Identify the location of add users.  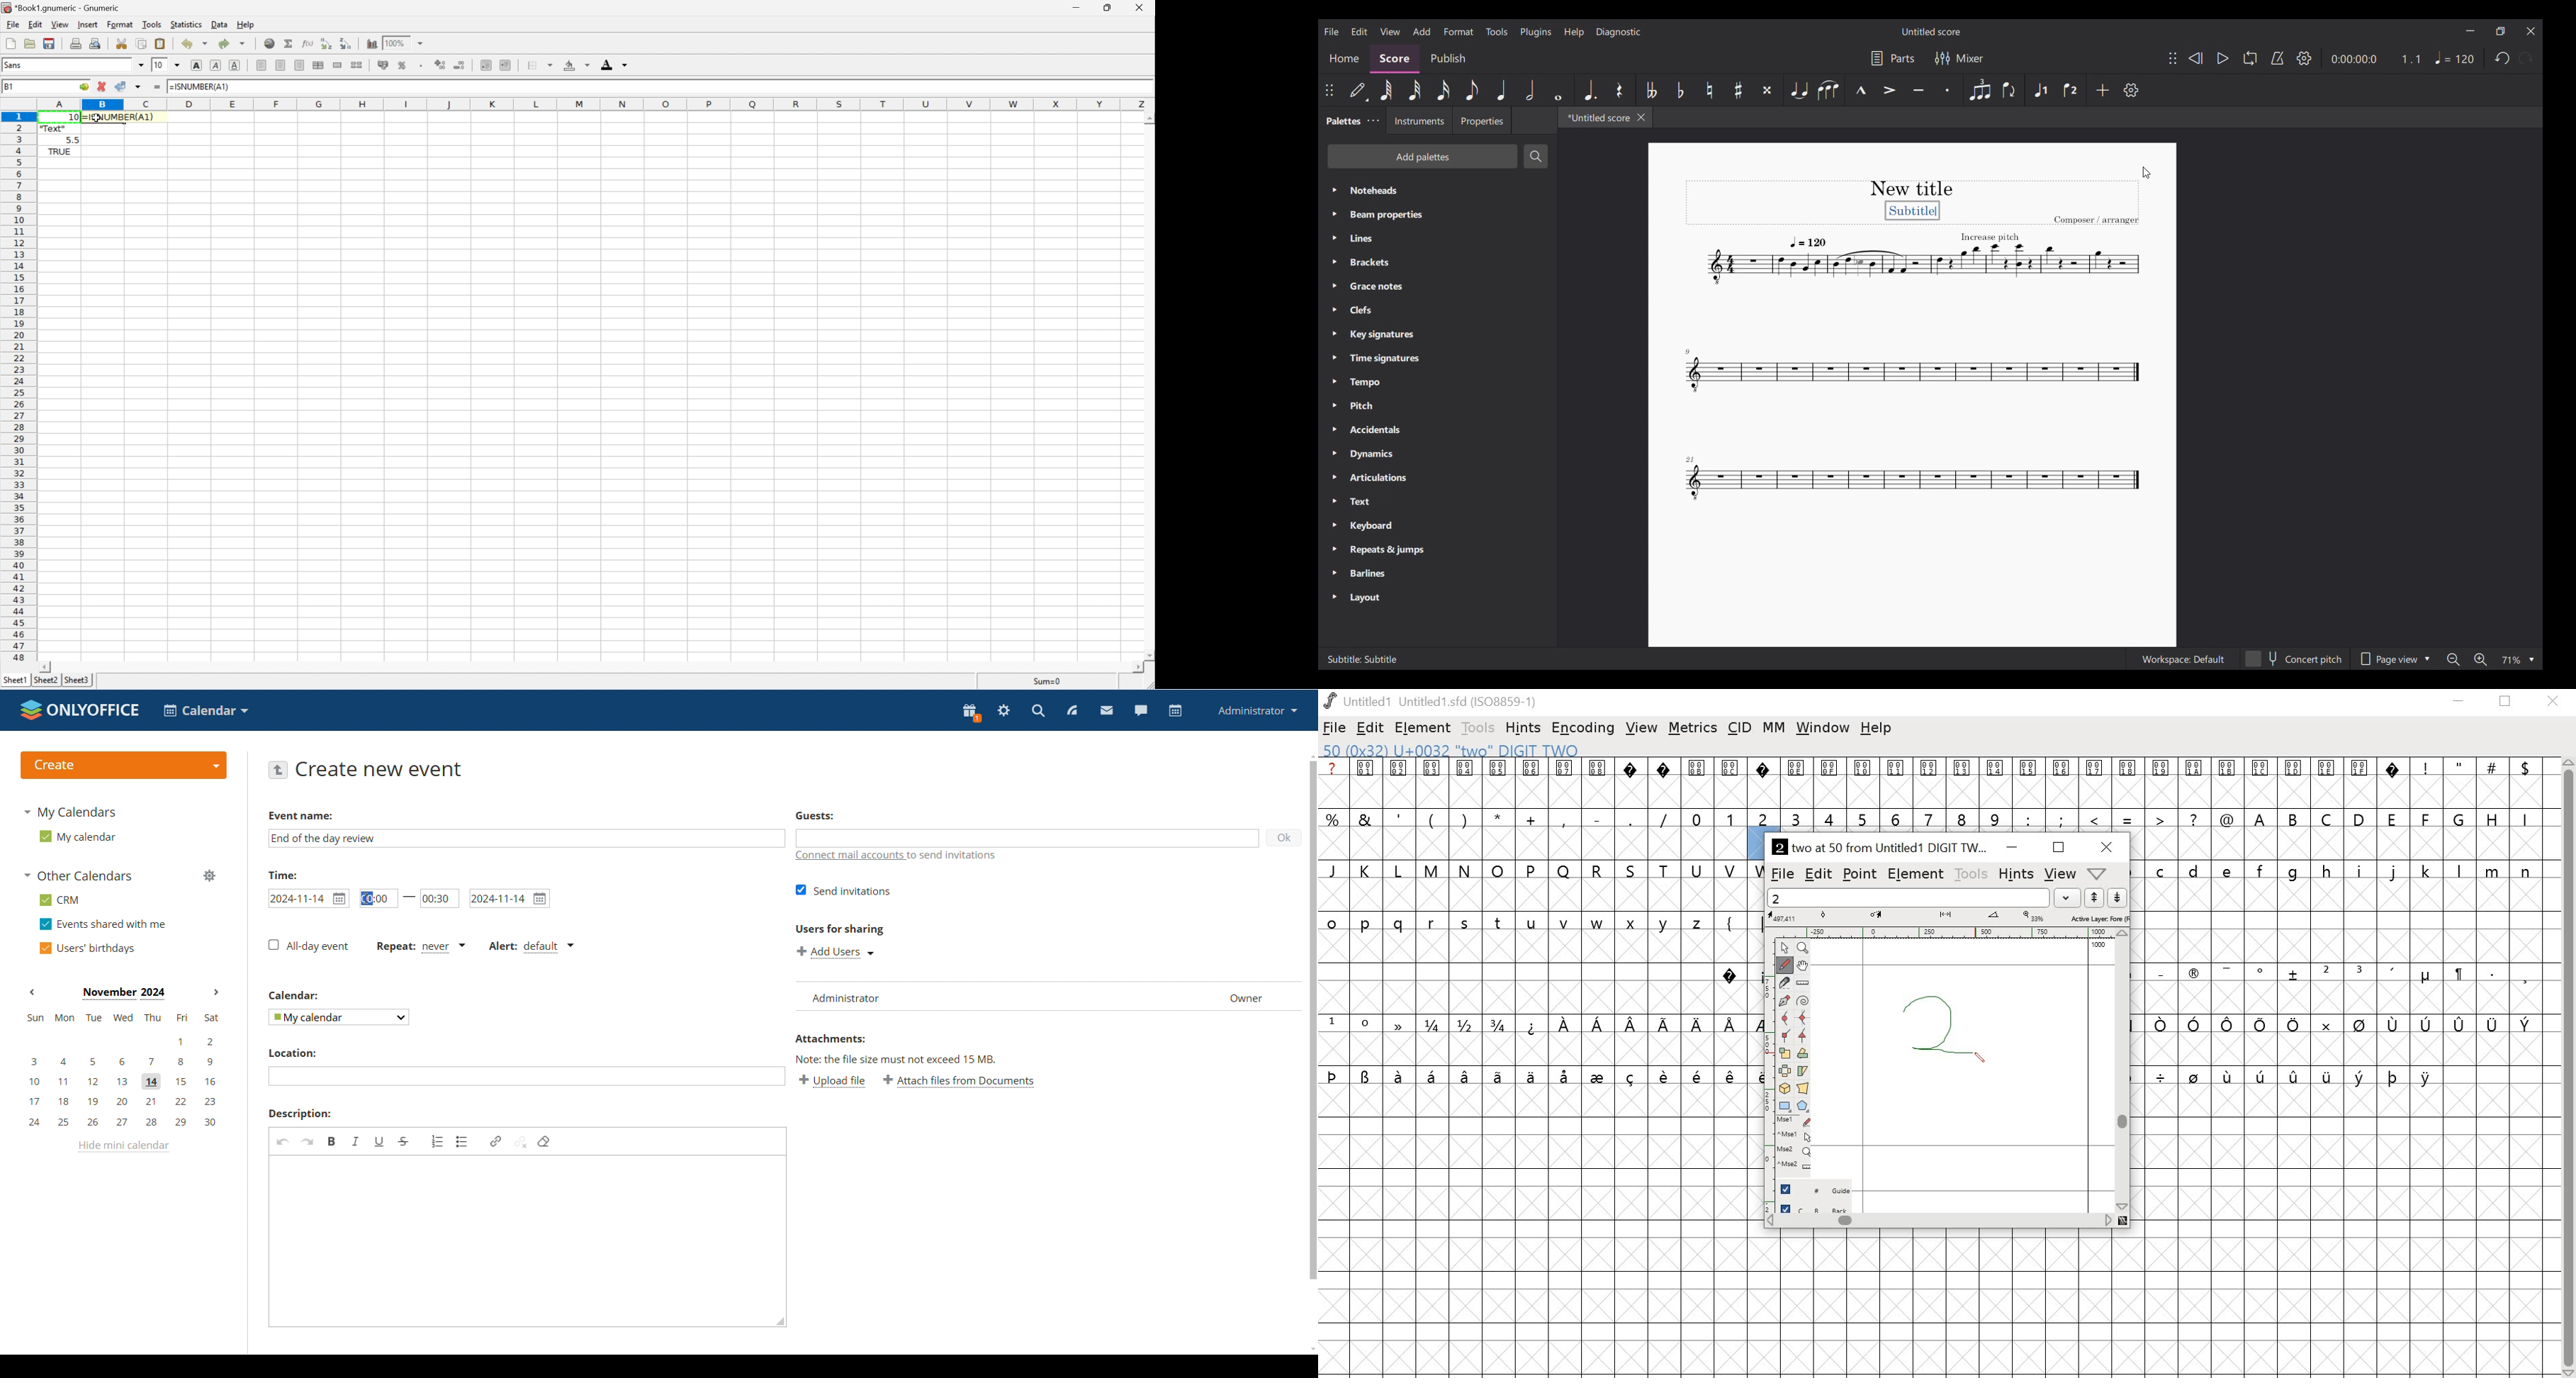
(838, 952).